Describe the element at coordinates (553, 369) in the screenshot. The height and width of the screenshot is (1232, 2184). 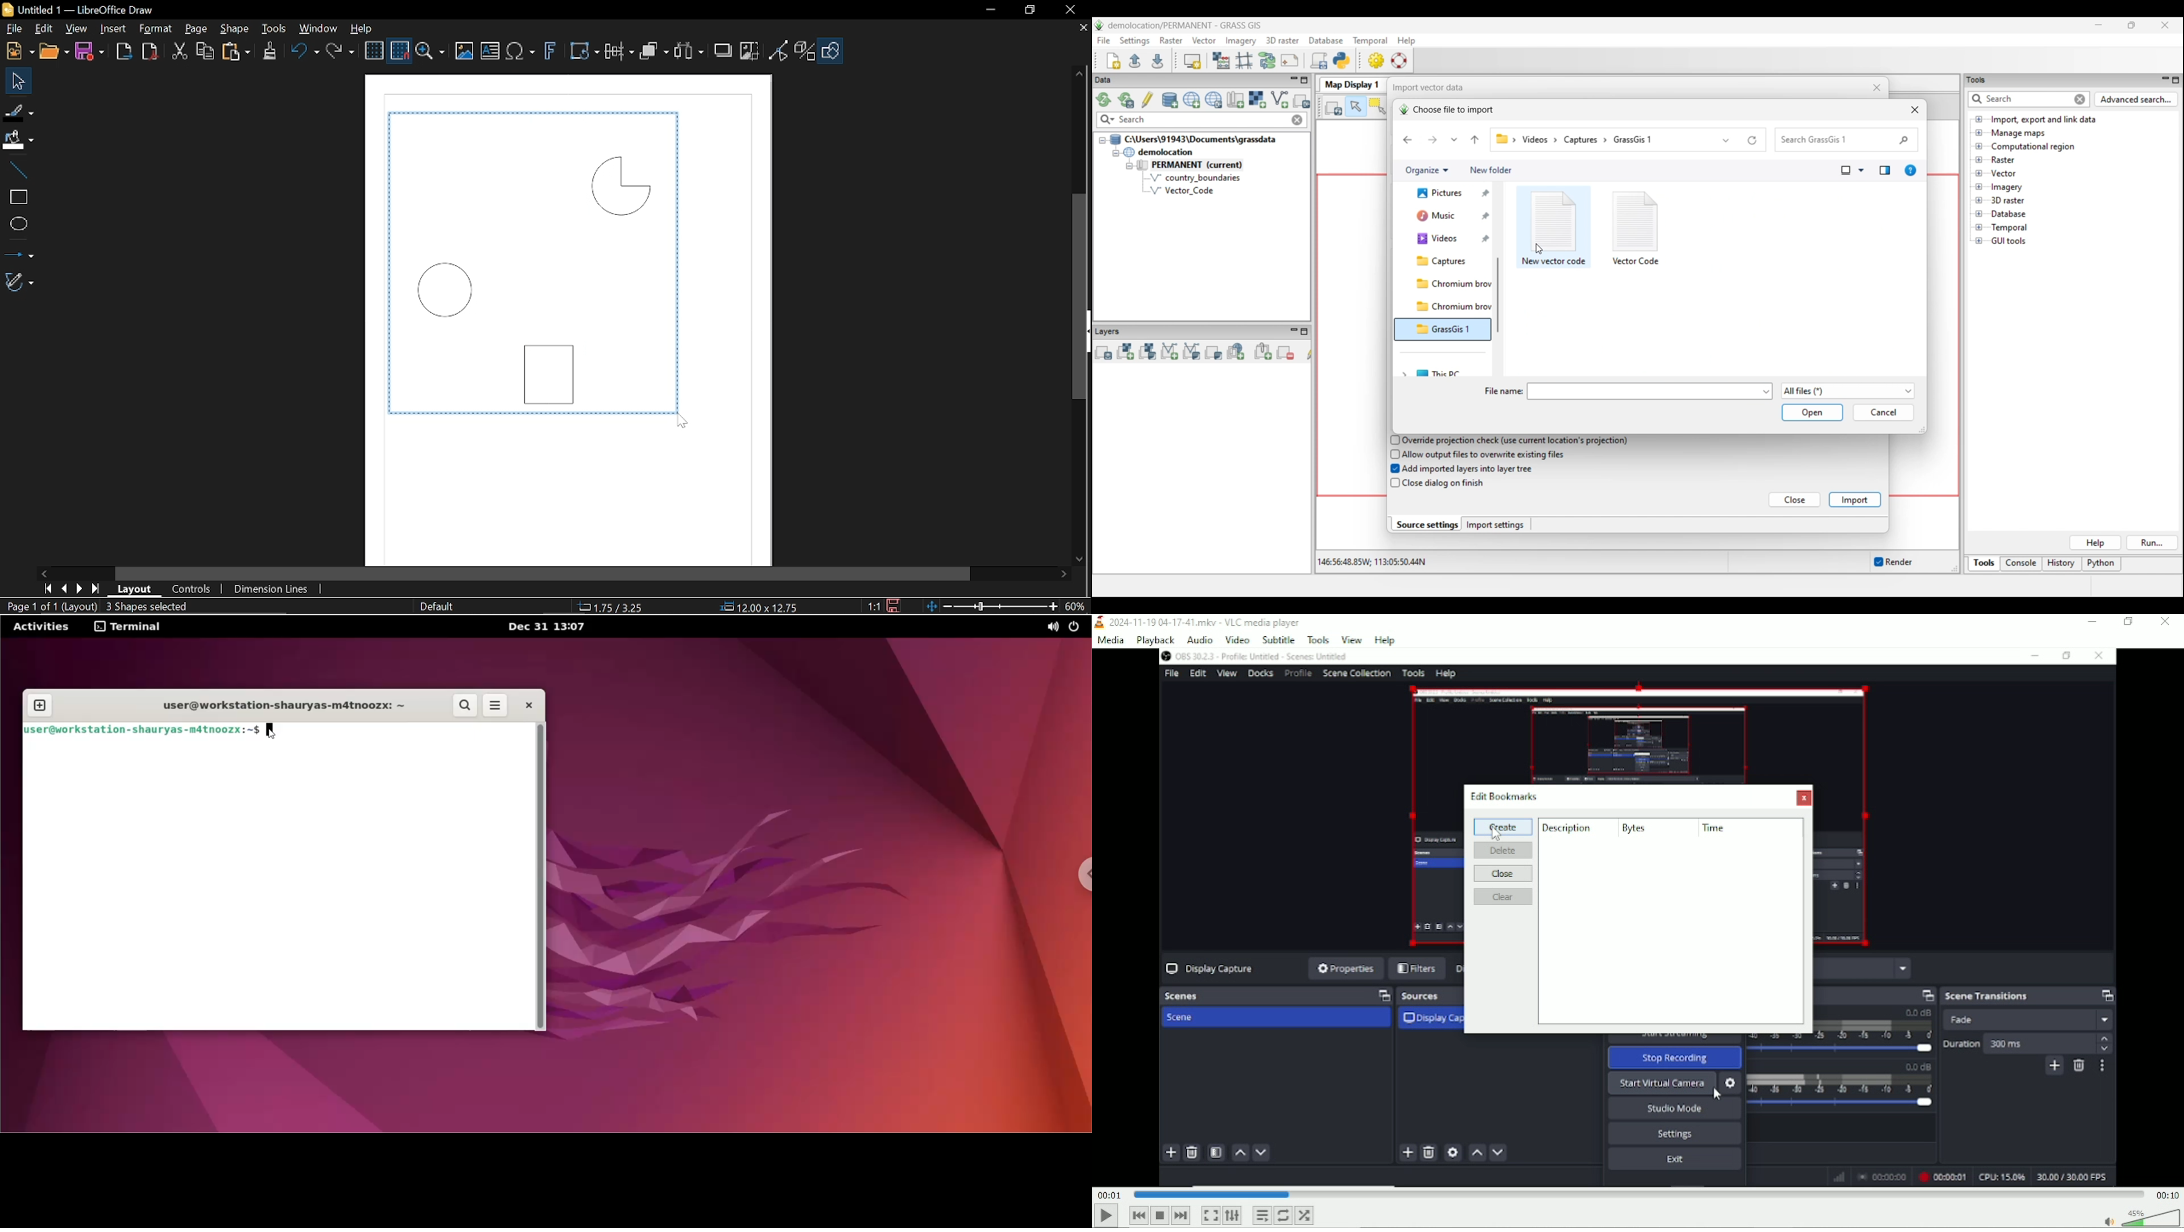
I see `Rectangle` at that location.